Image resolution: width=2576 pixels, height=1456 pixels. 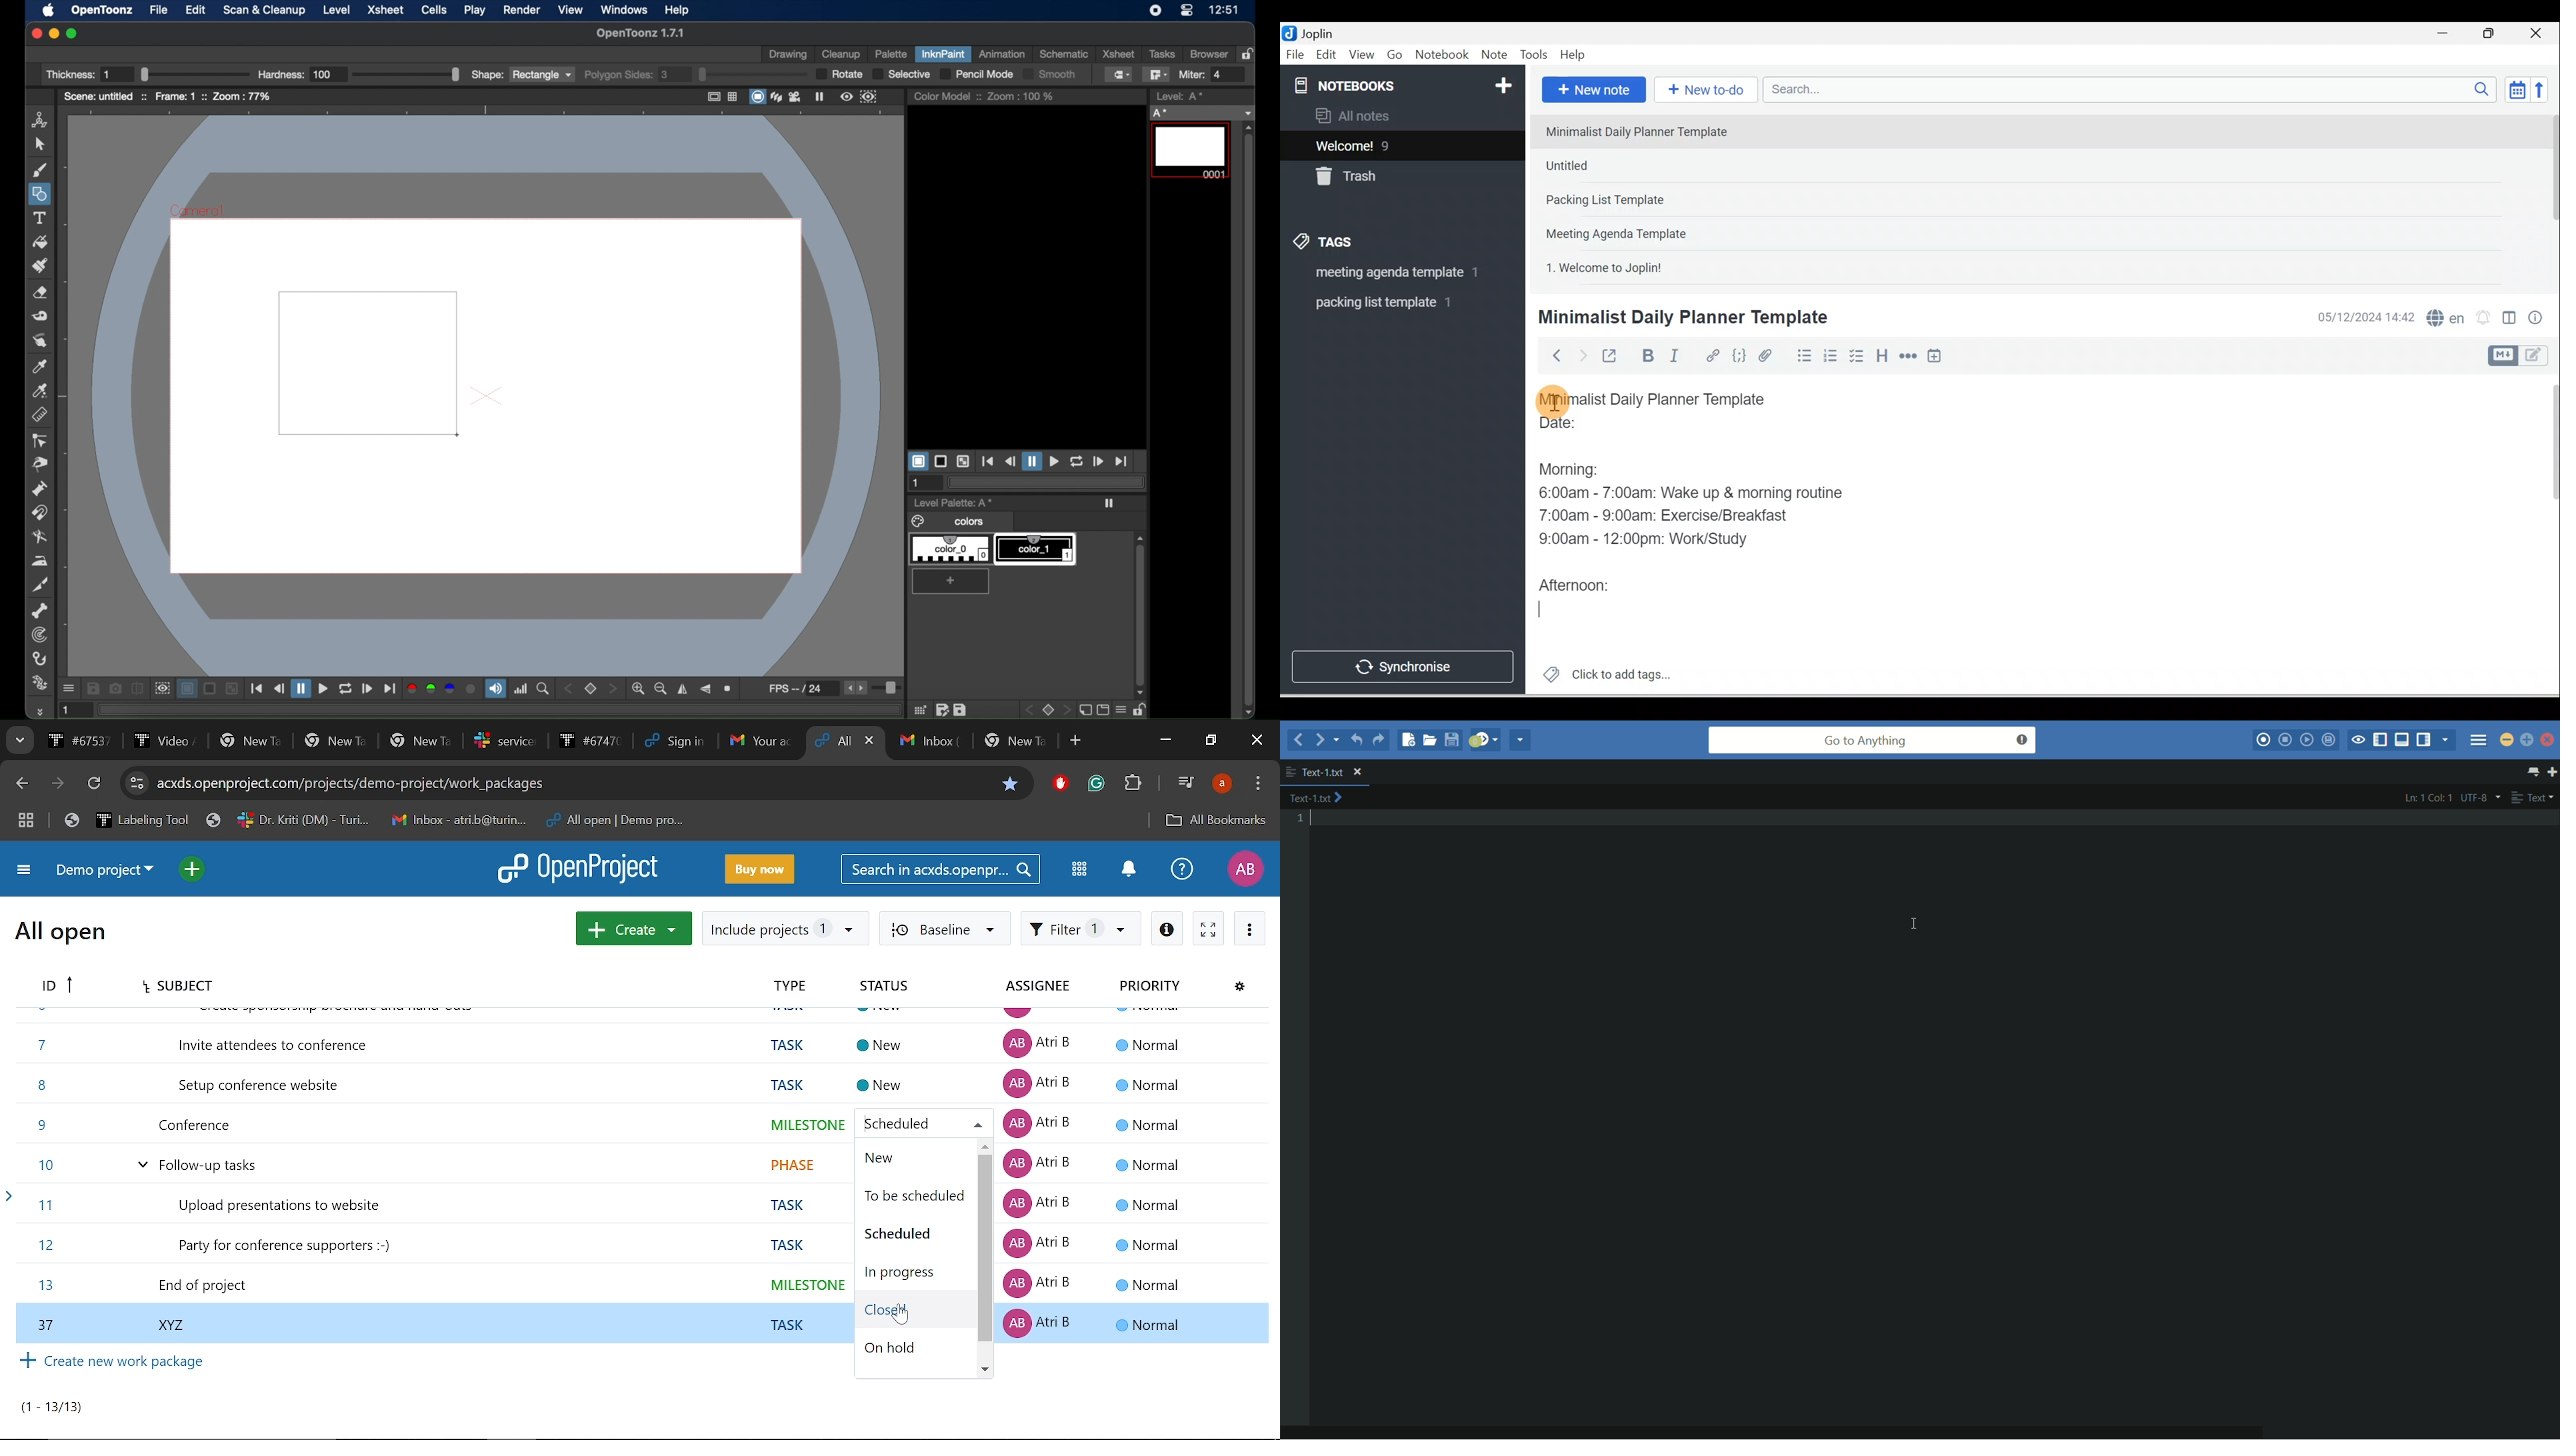 I want to click on vertical scrollbar, so click(x=1272, y=1233).